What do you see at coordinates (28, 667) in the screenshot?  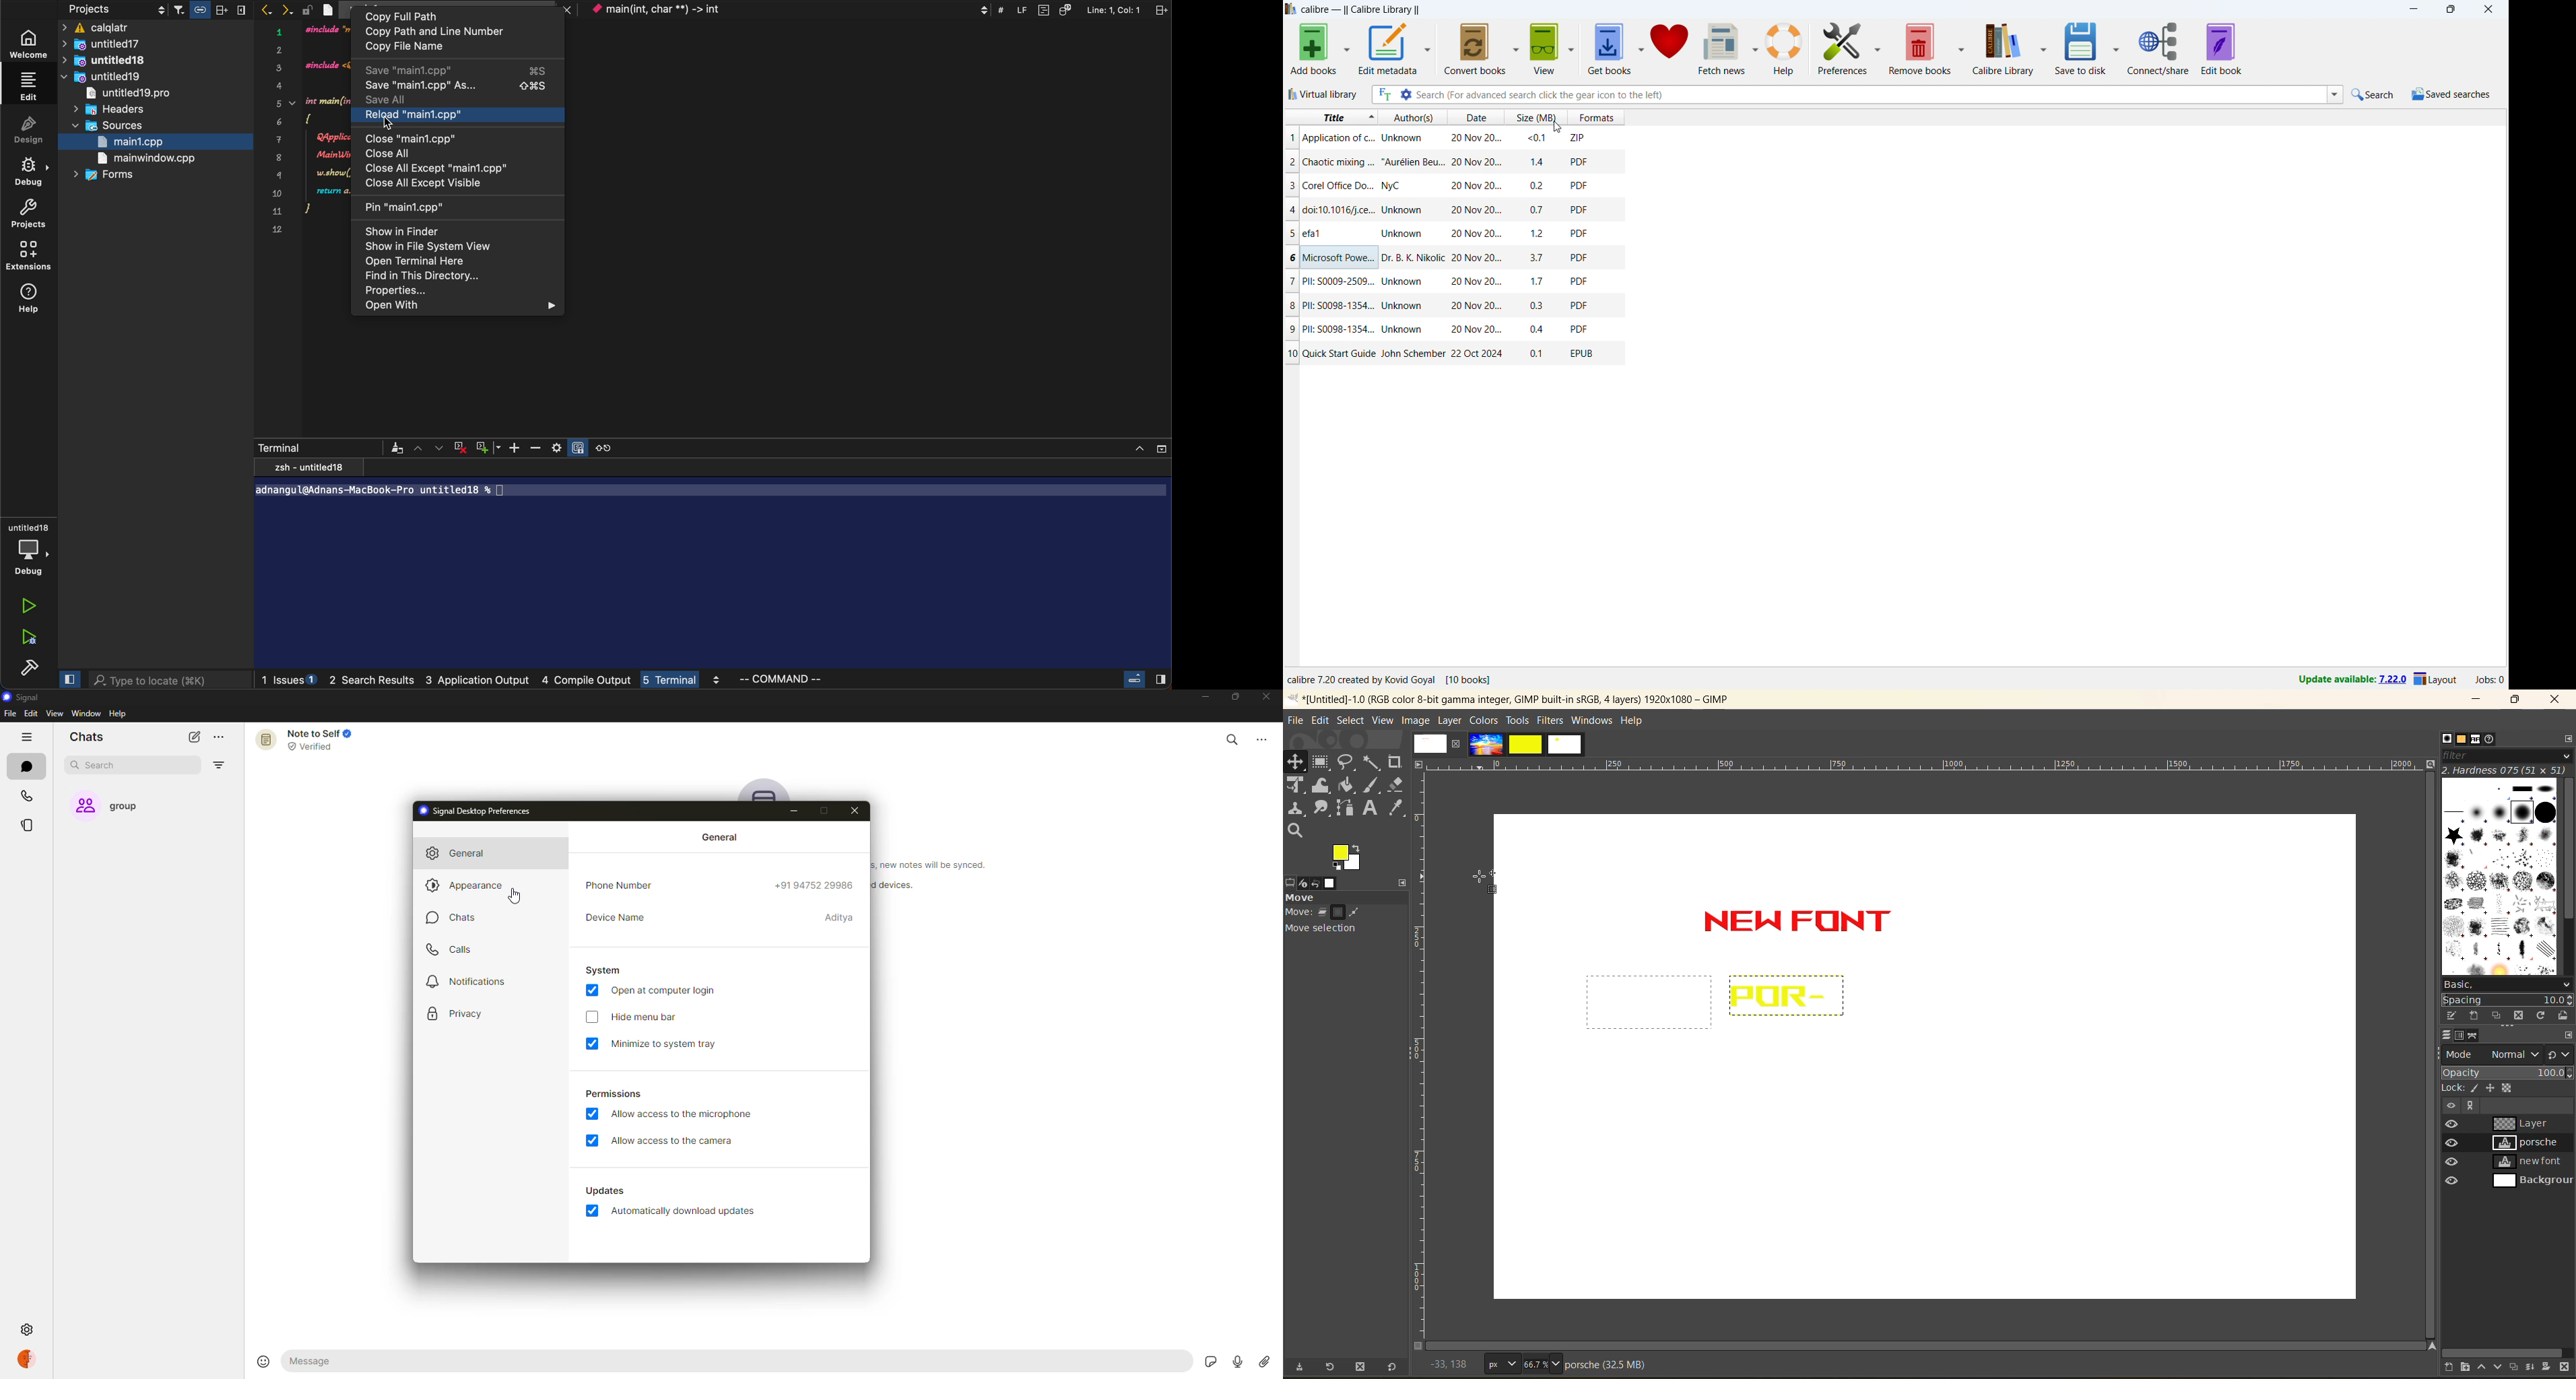 I see `build` at bounding box center [28, 667].